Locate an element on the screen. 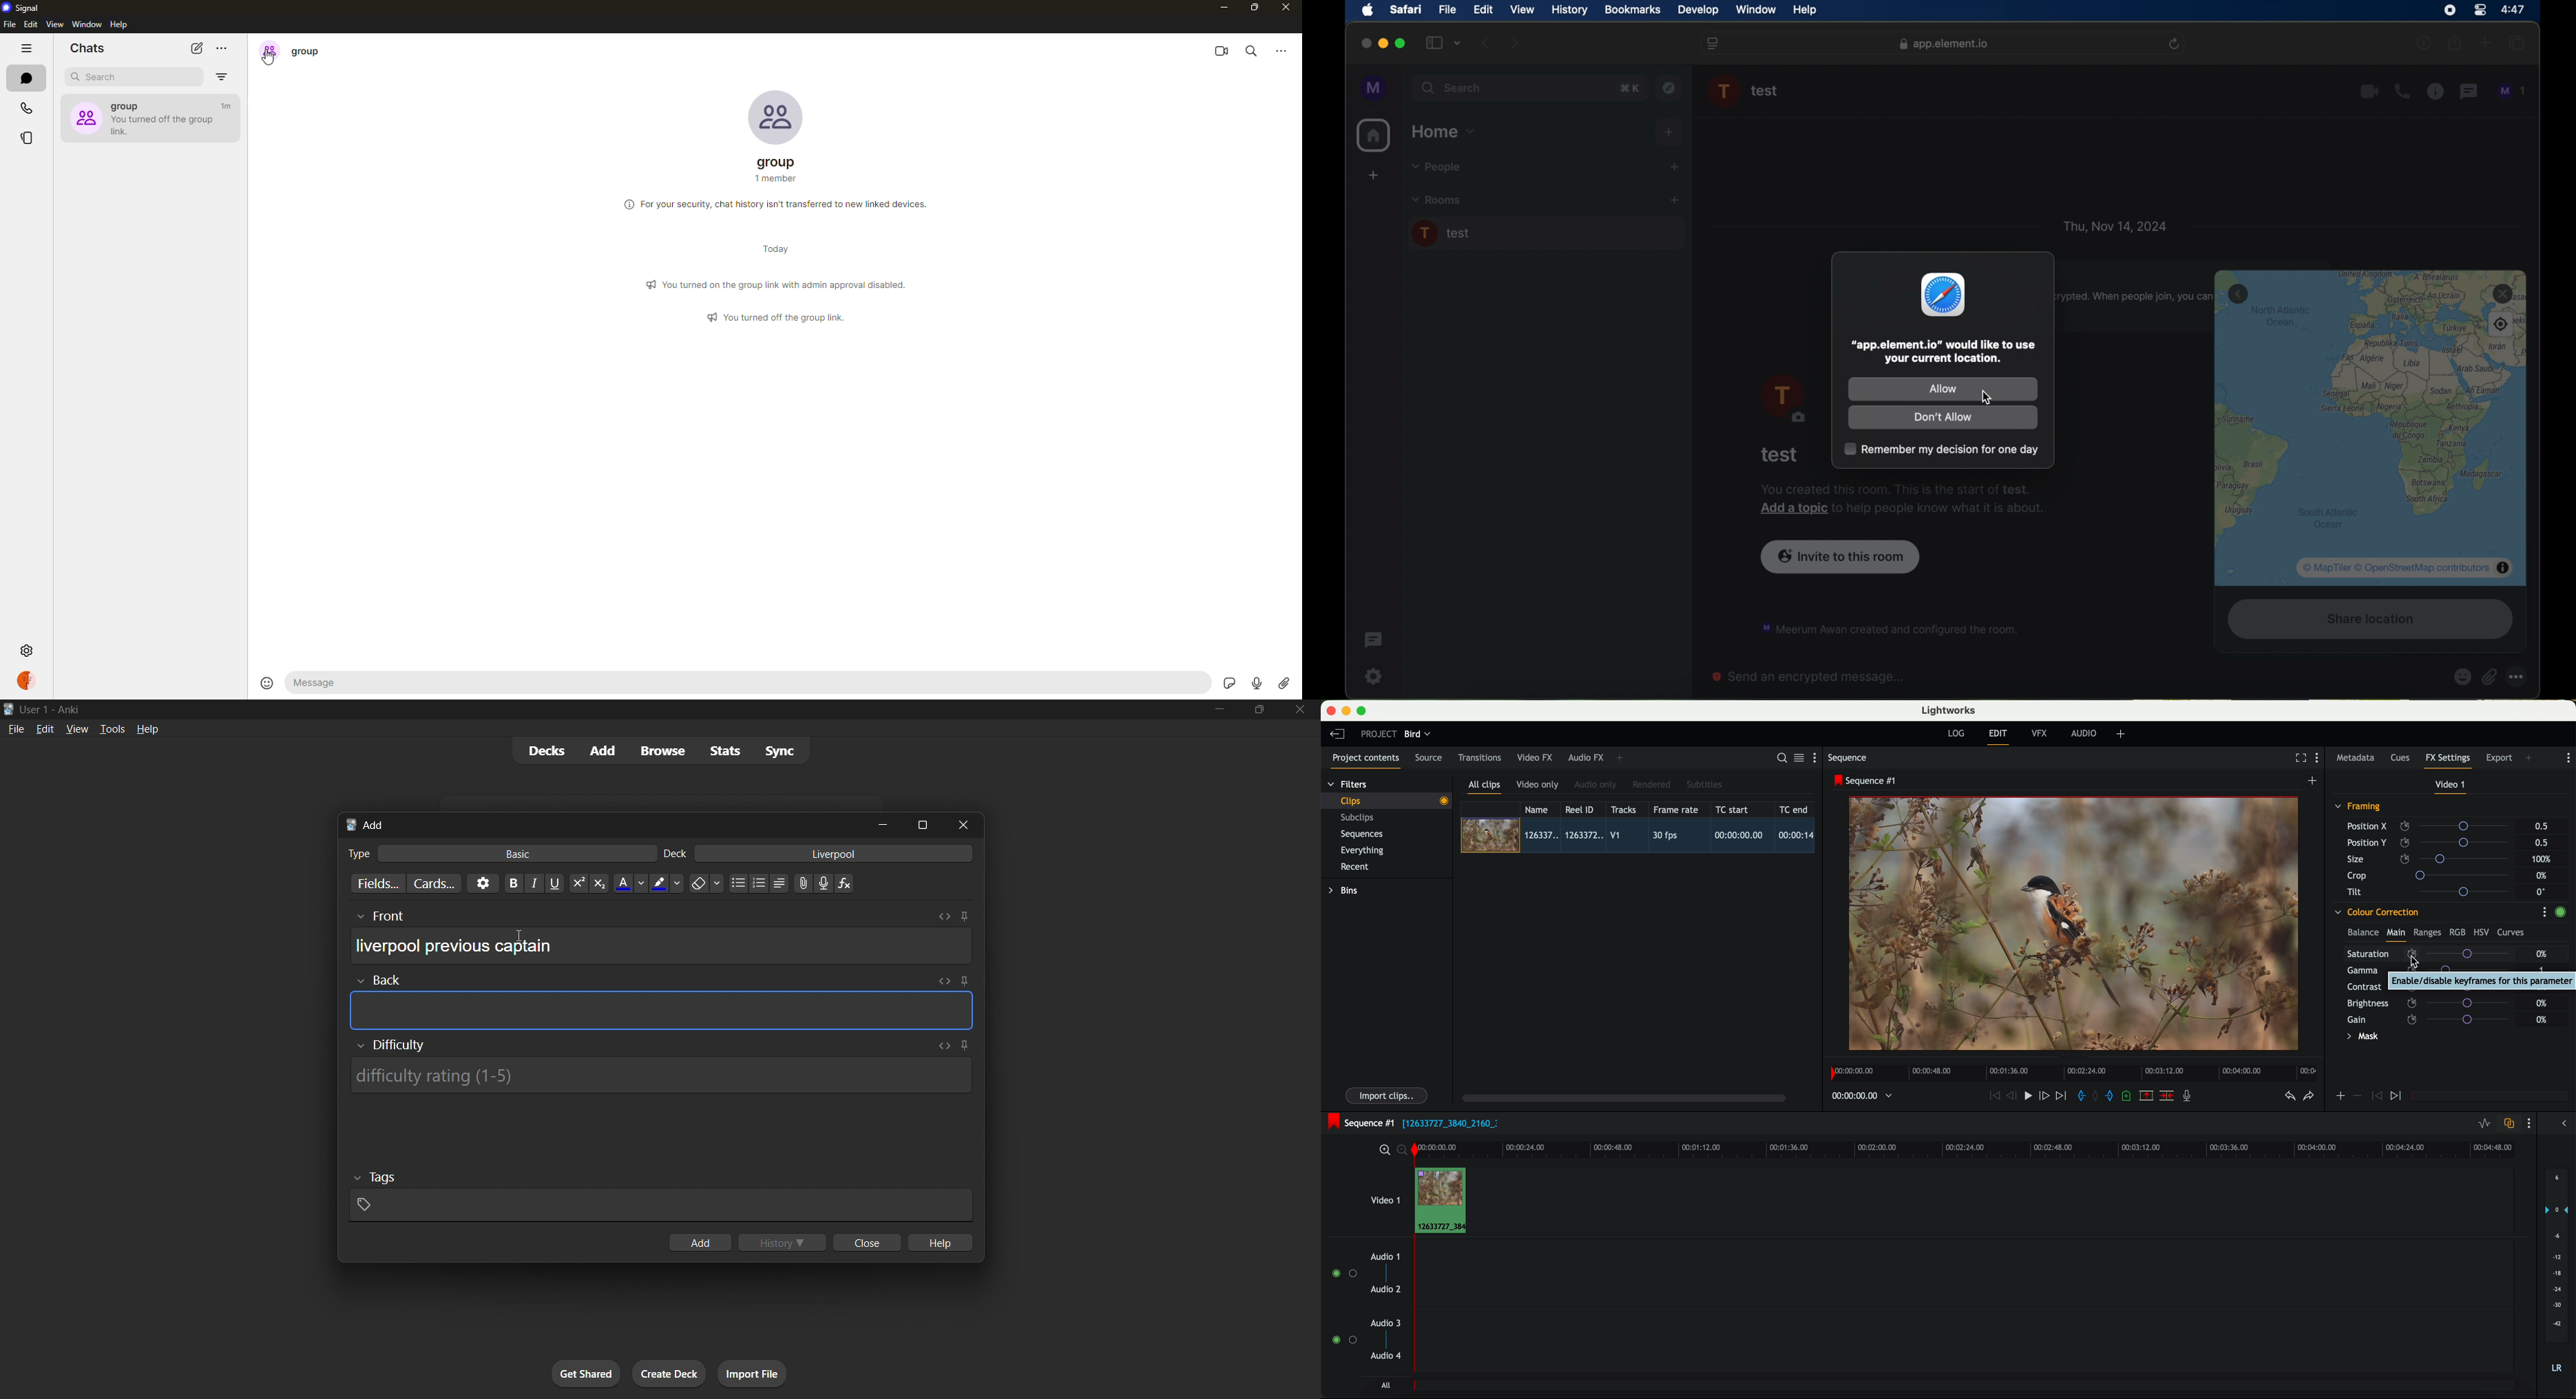  toggle auto track sync is located at coordinates (2507, 1125).